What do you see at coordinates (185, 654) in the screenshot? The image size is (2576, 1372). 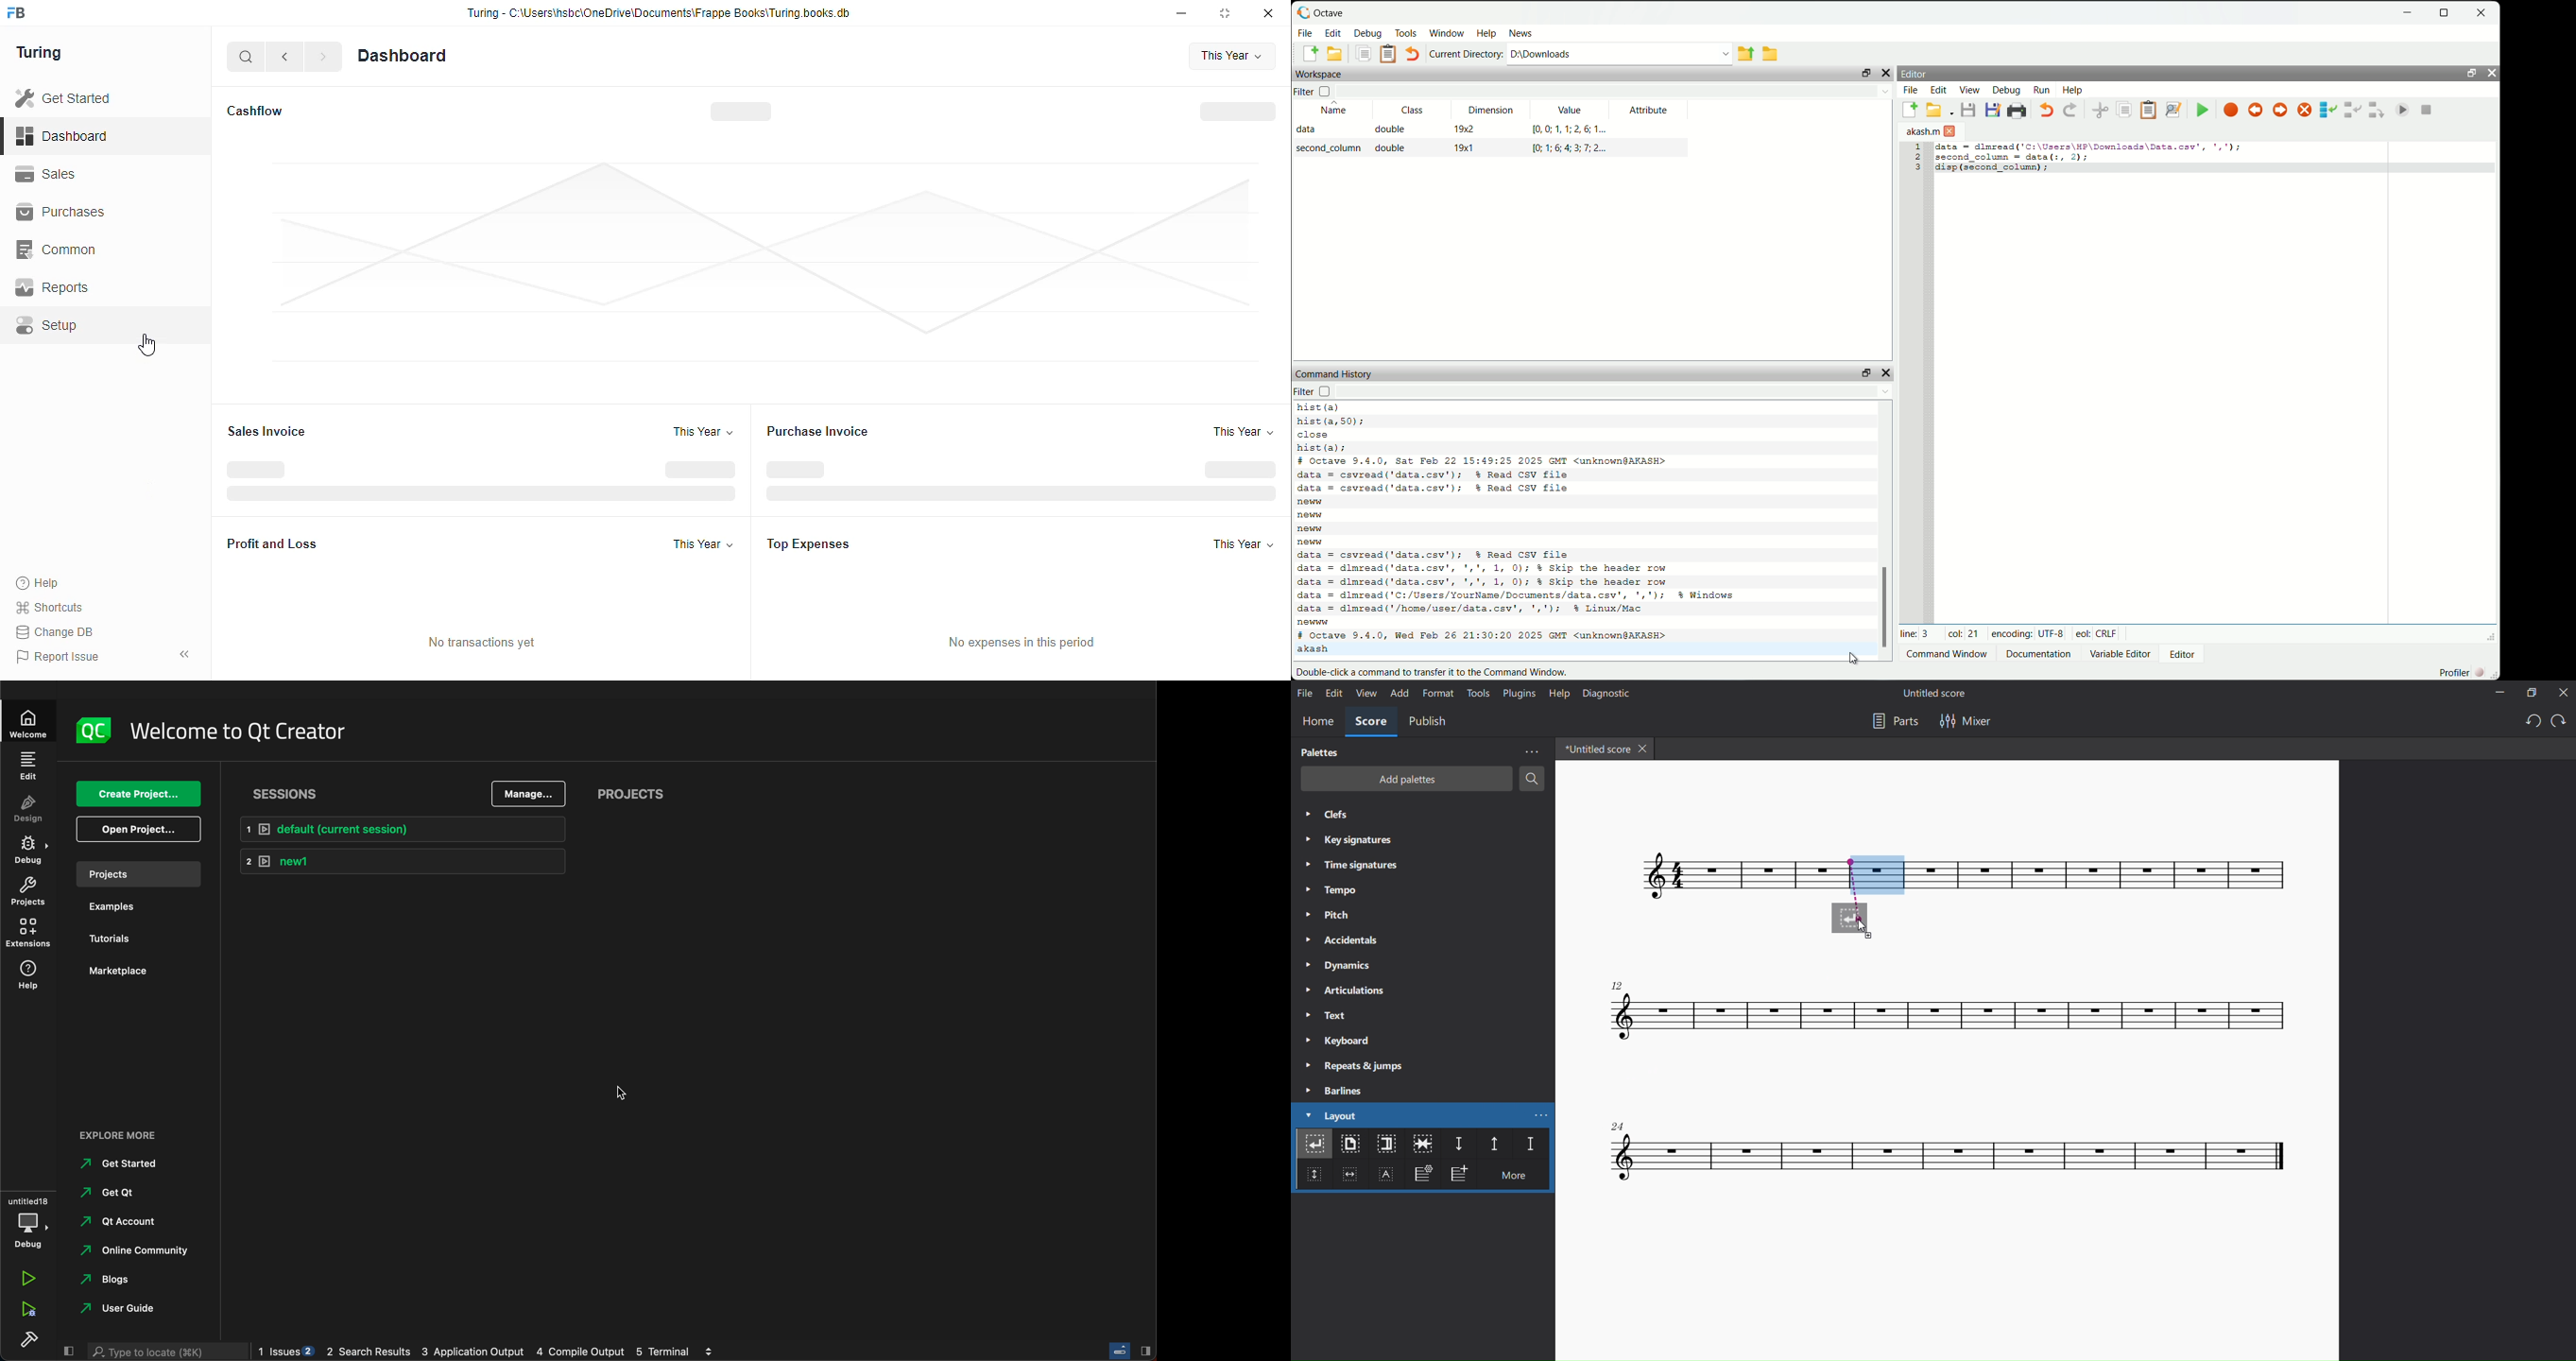 I see `toggle sidebar` at bounding box center [185, 654].